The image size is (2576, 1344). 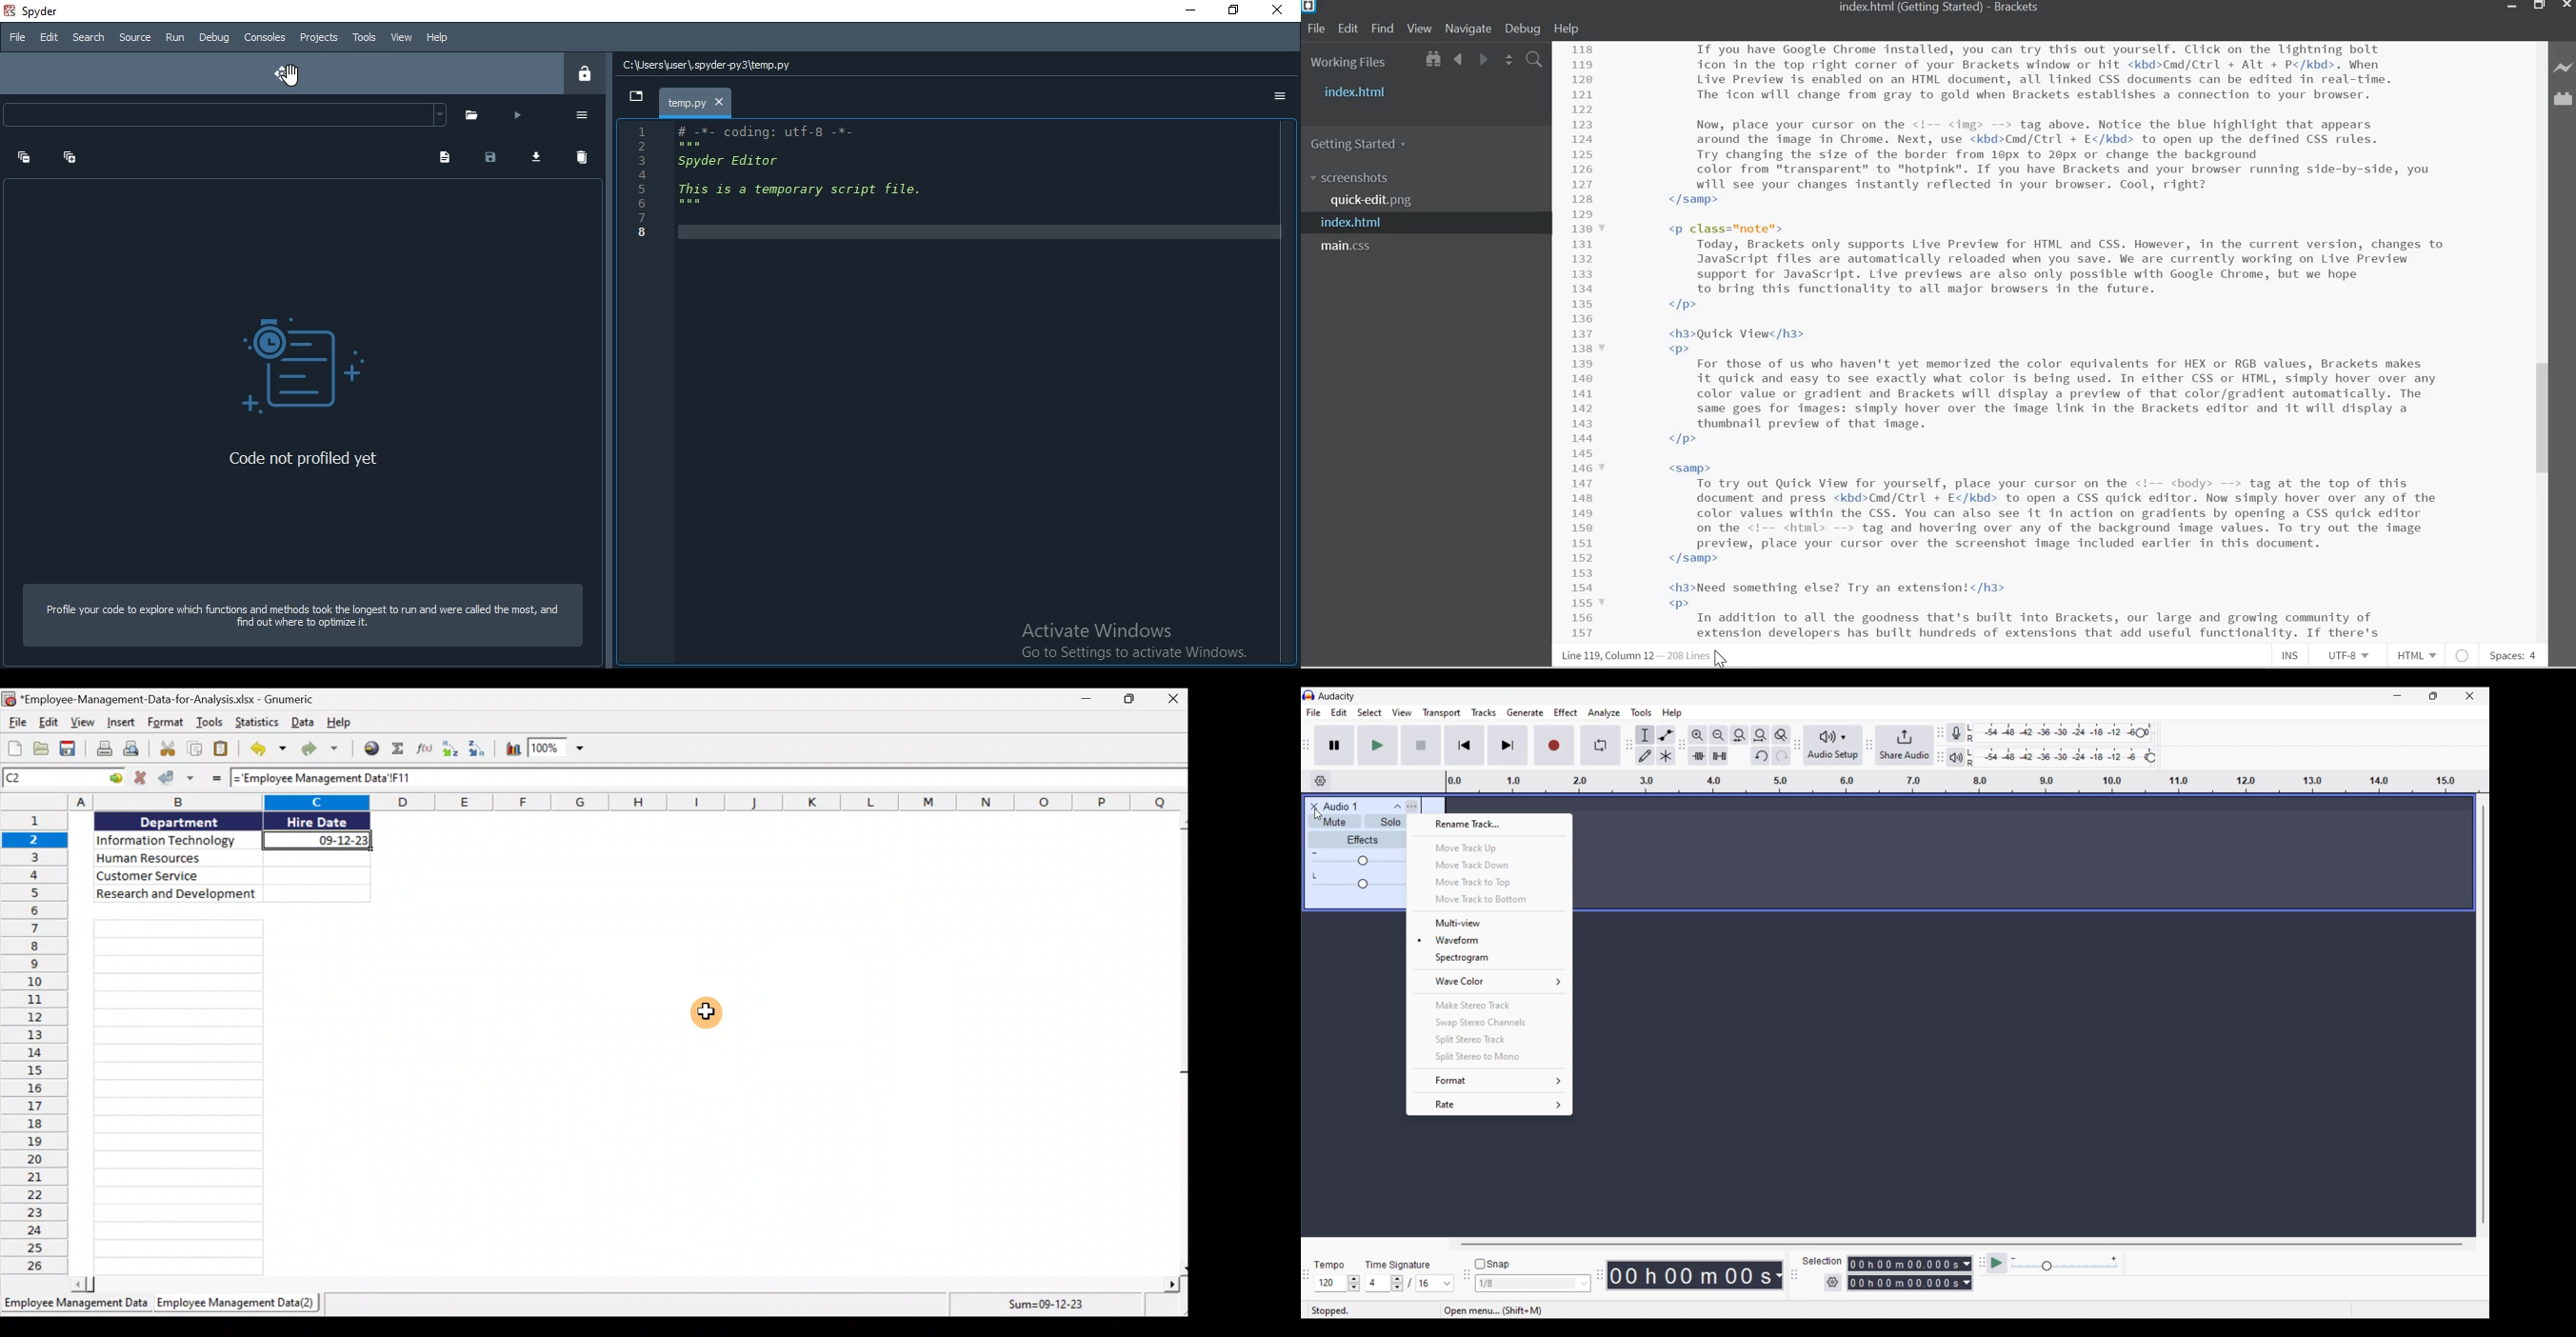 I want to click on save, so click(x=495, y=158).